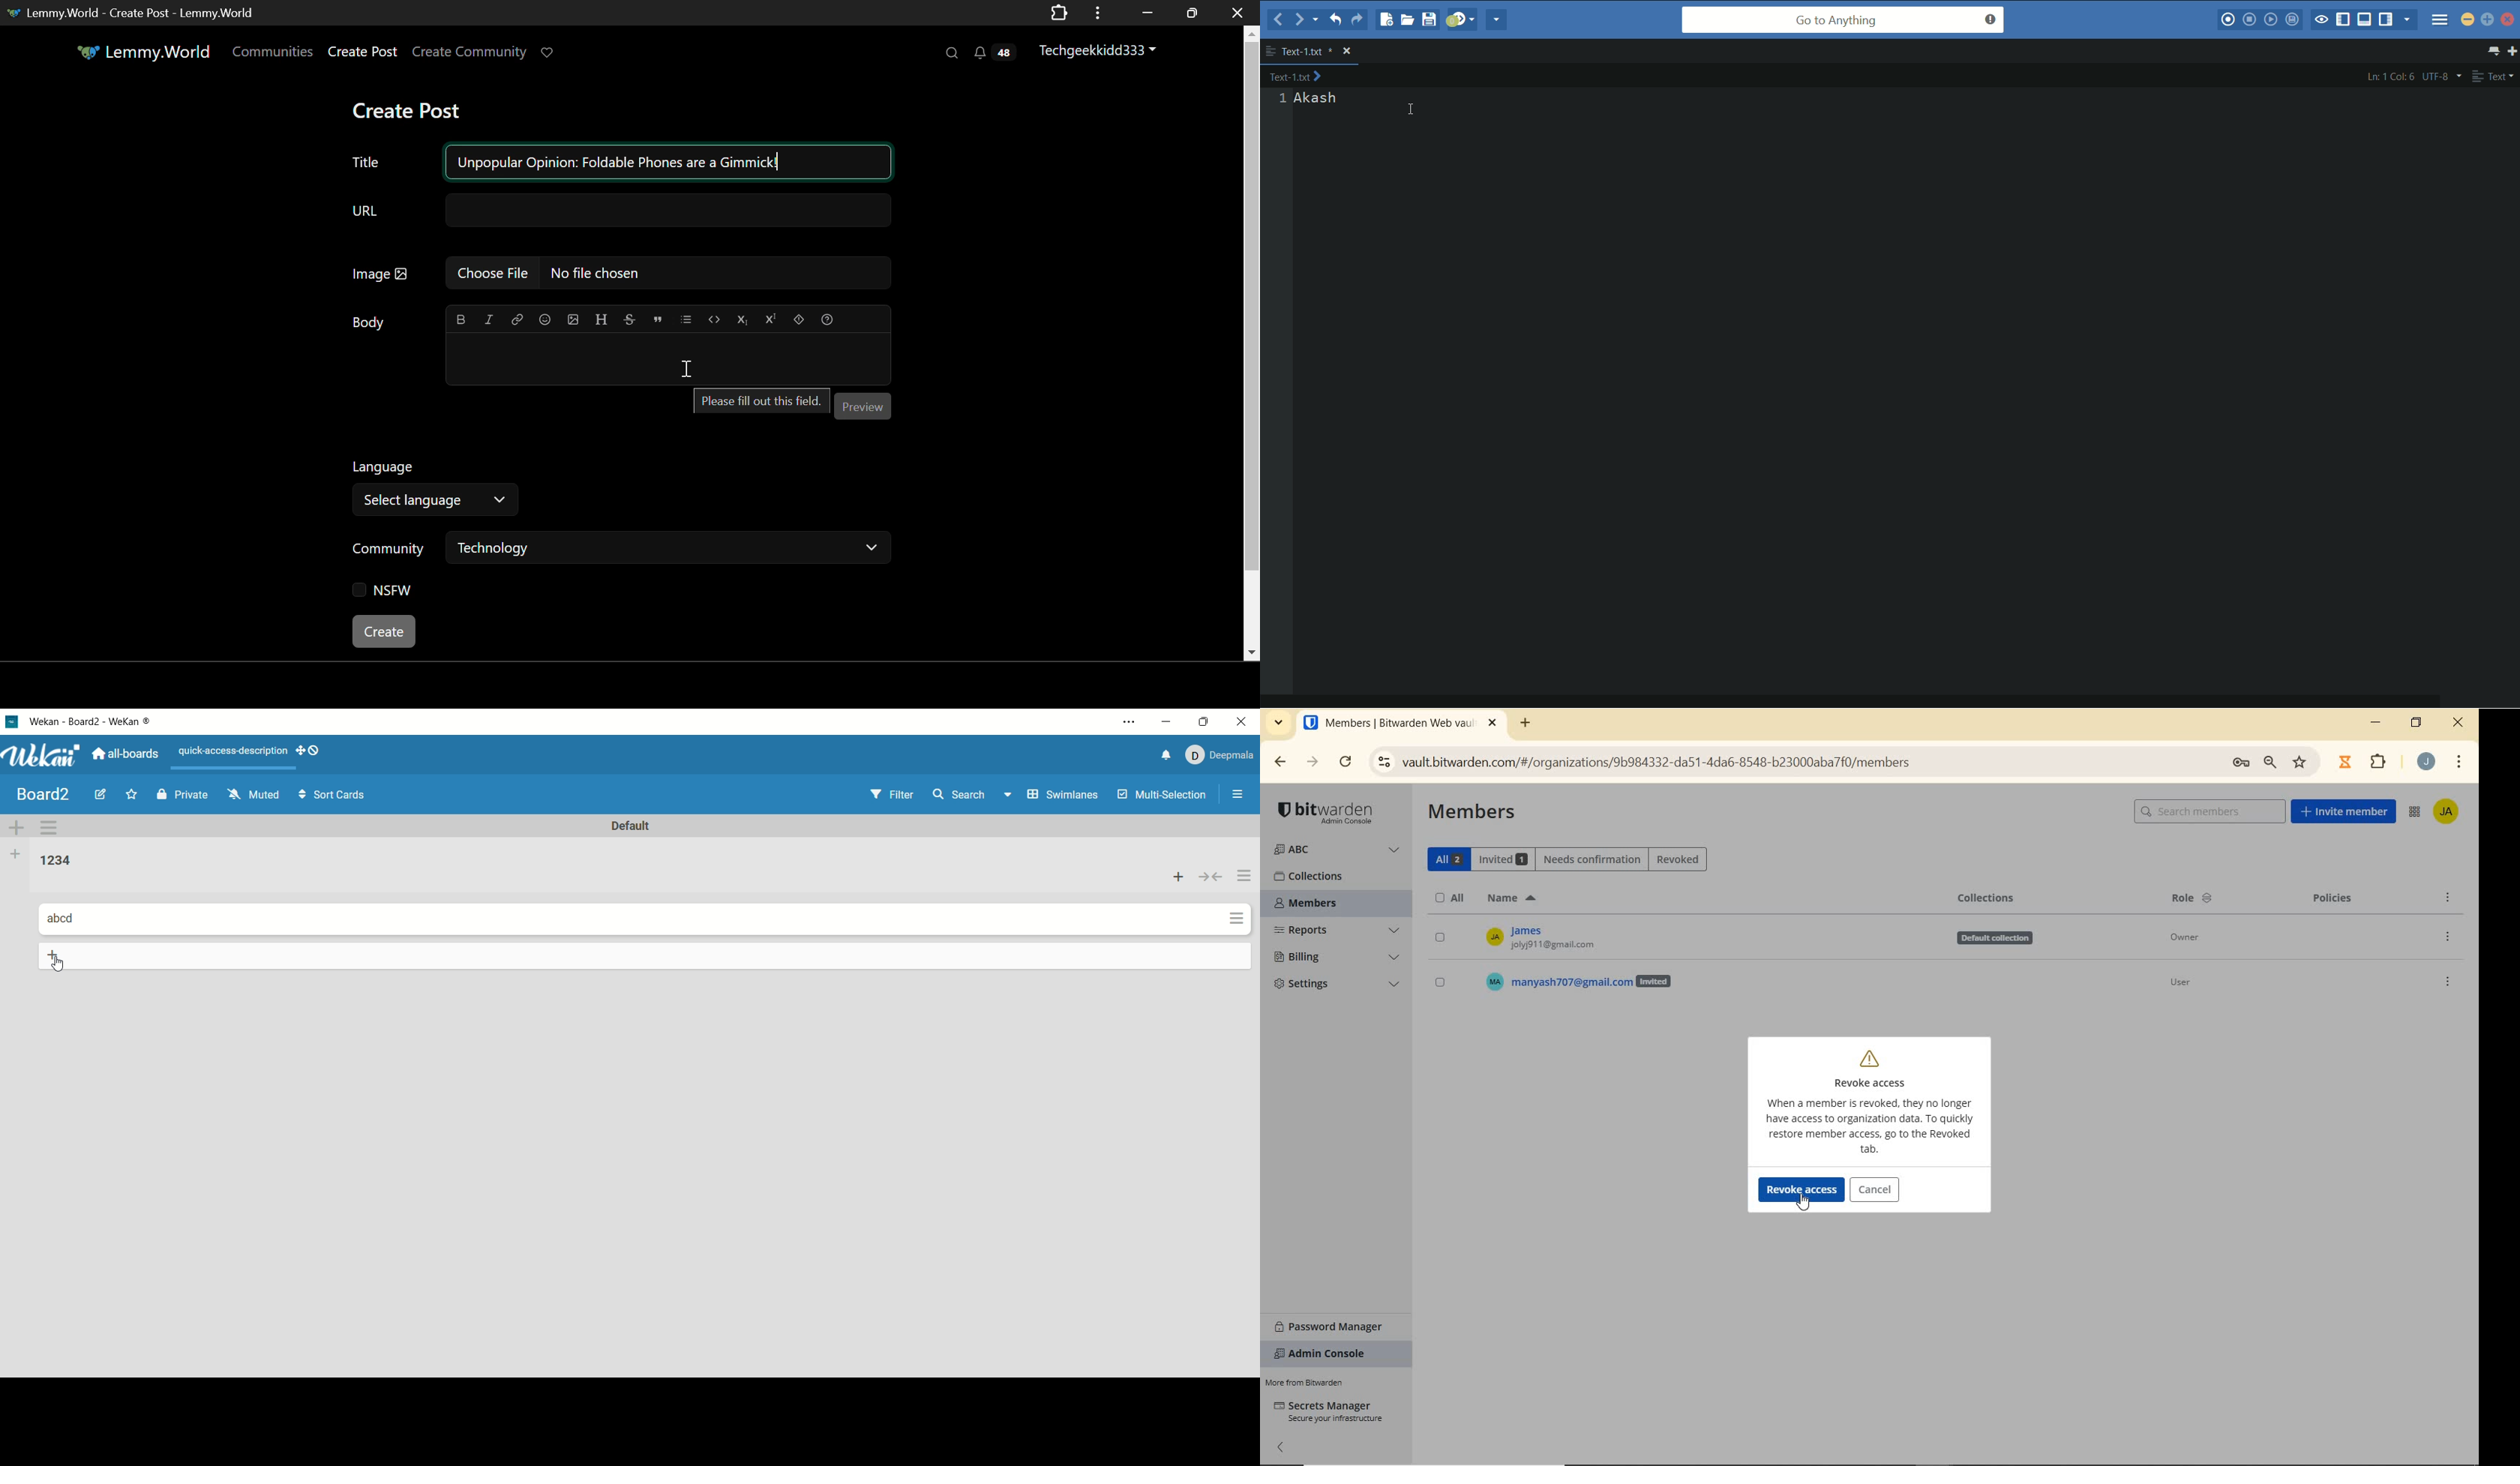 The width and height of the screenshot is (2520, 1484). What do you see at coordinates (462, 317) in the screenshot?
I see `bold` at bounding box center [462, 317].